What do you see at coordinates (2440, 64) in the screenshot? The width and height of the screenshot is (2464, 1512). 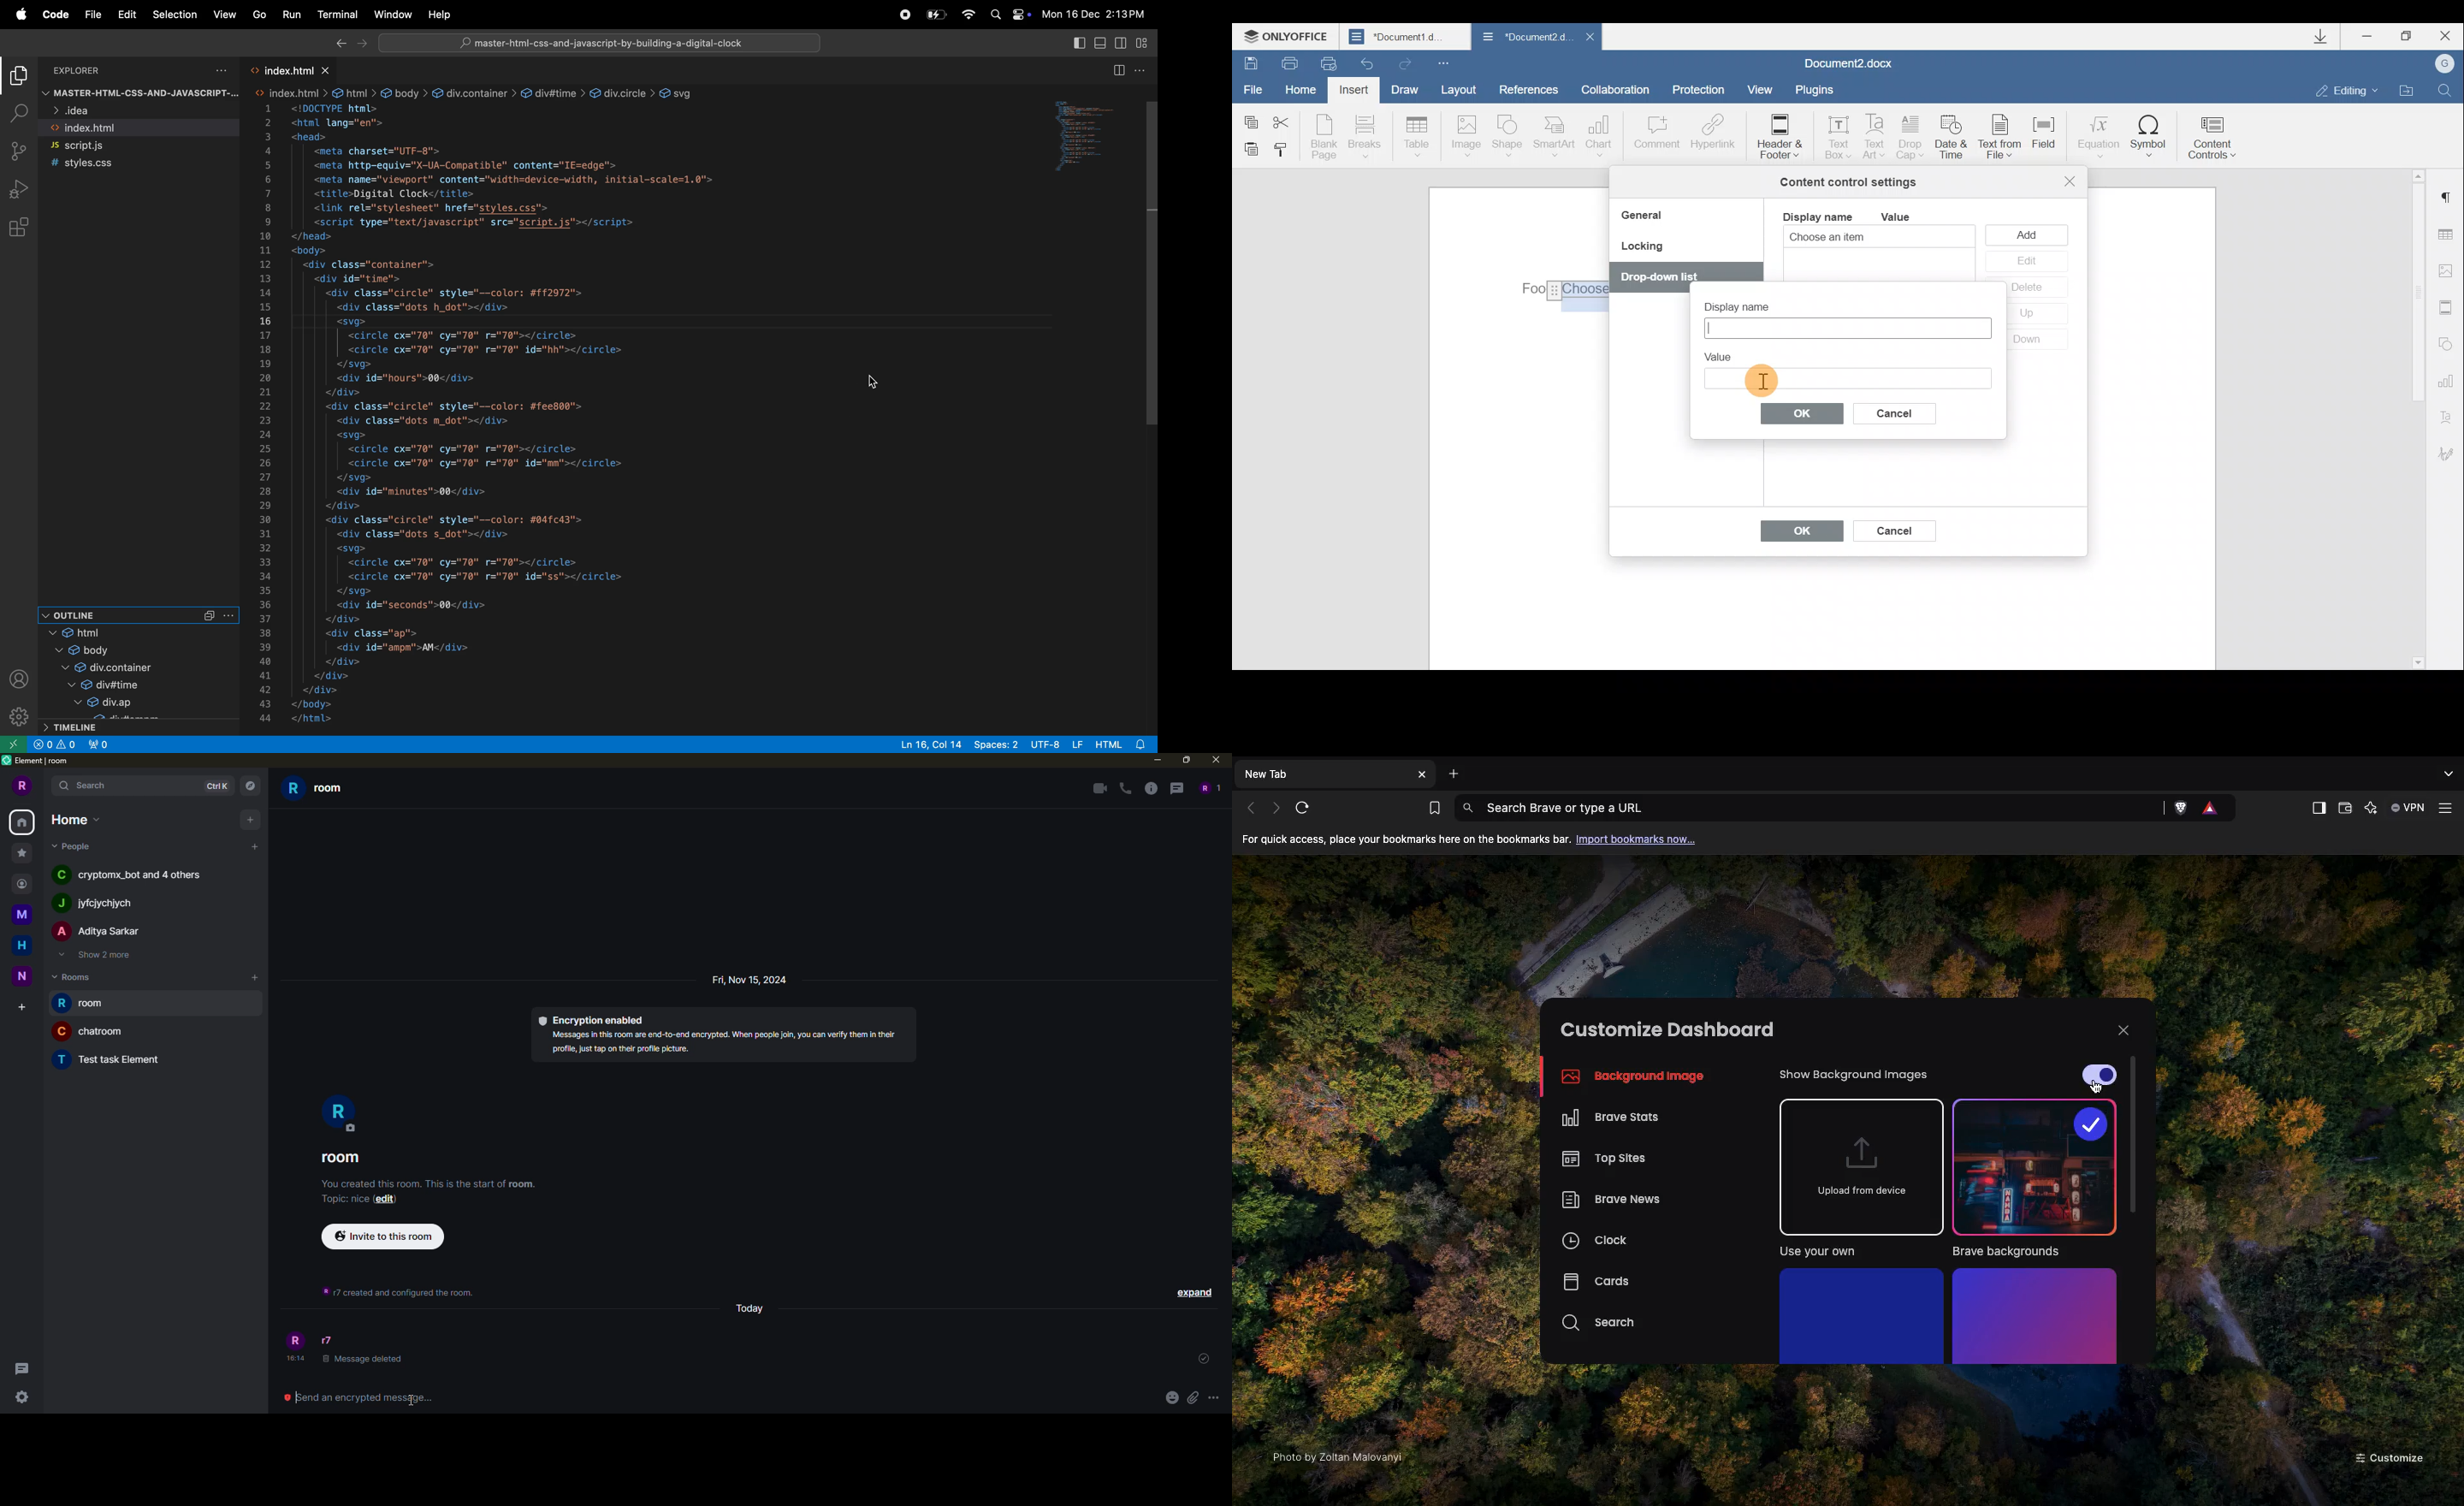 I see `Account name` at bounding box center [2440, 64].